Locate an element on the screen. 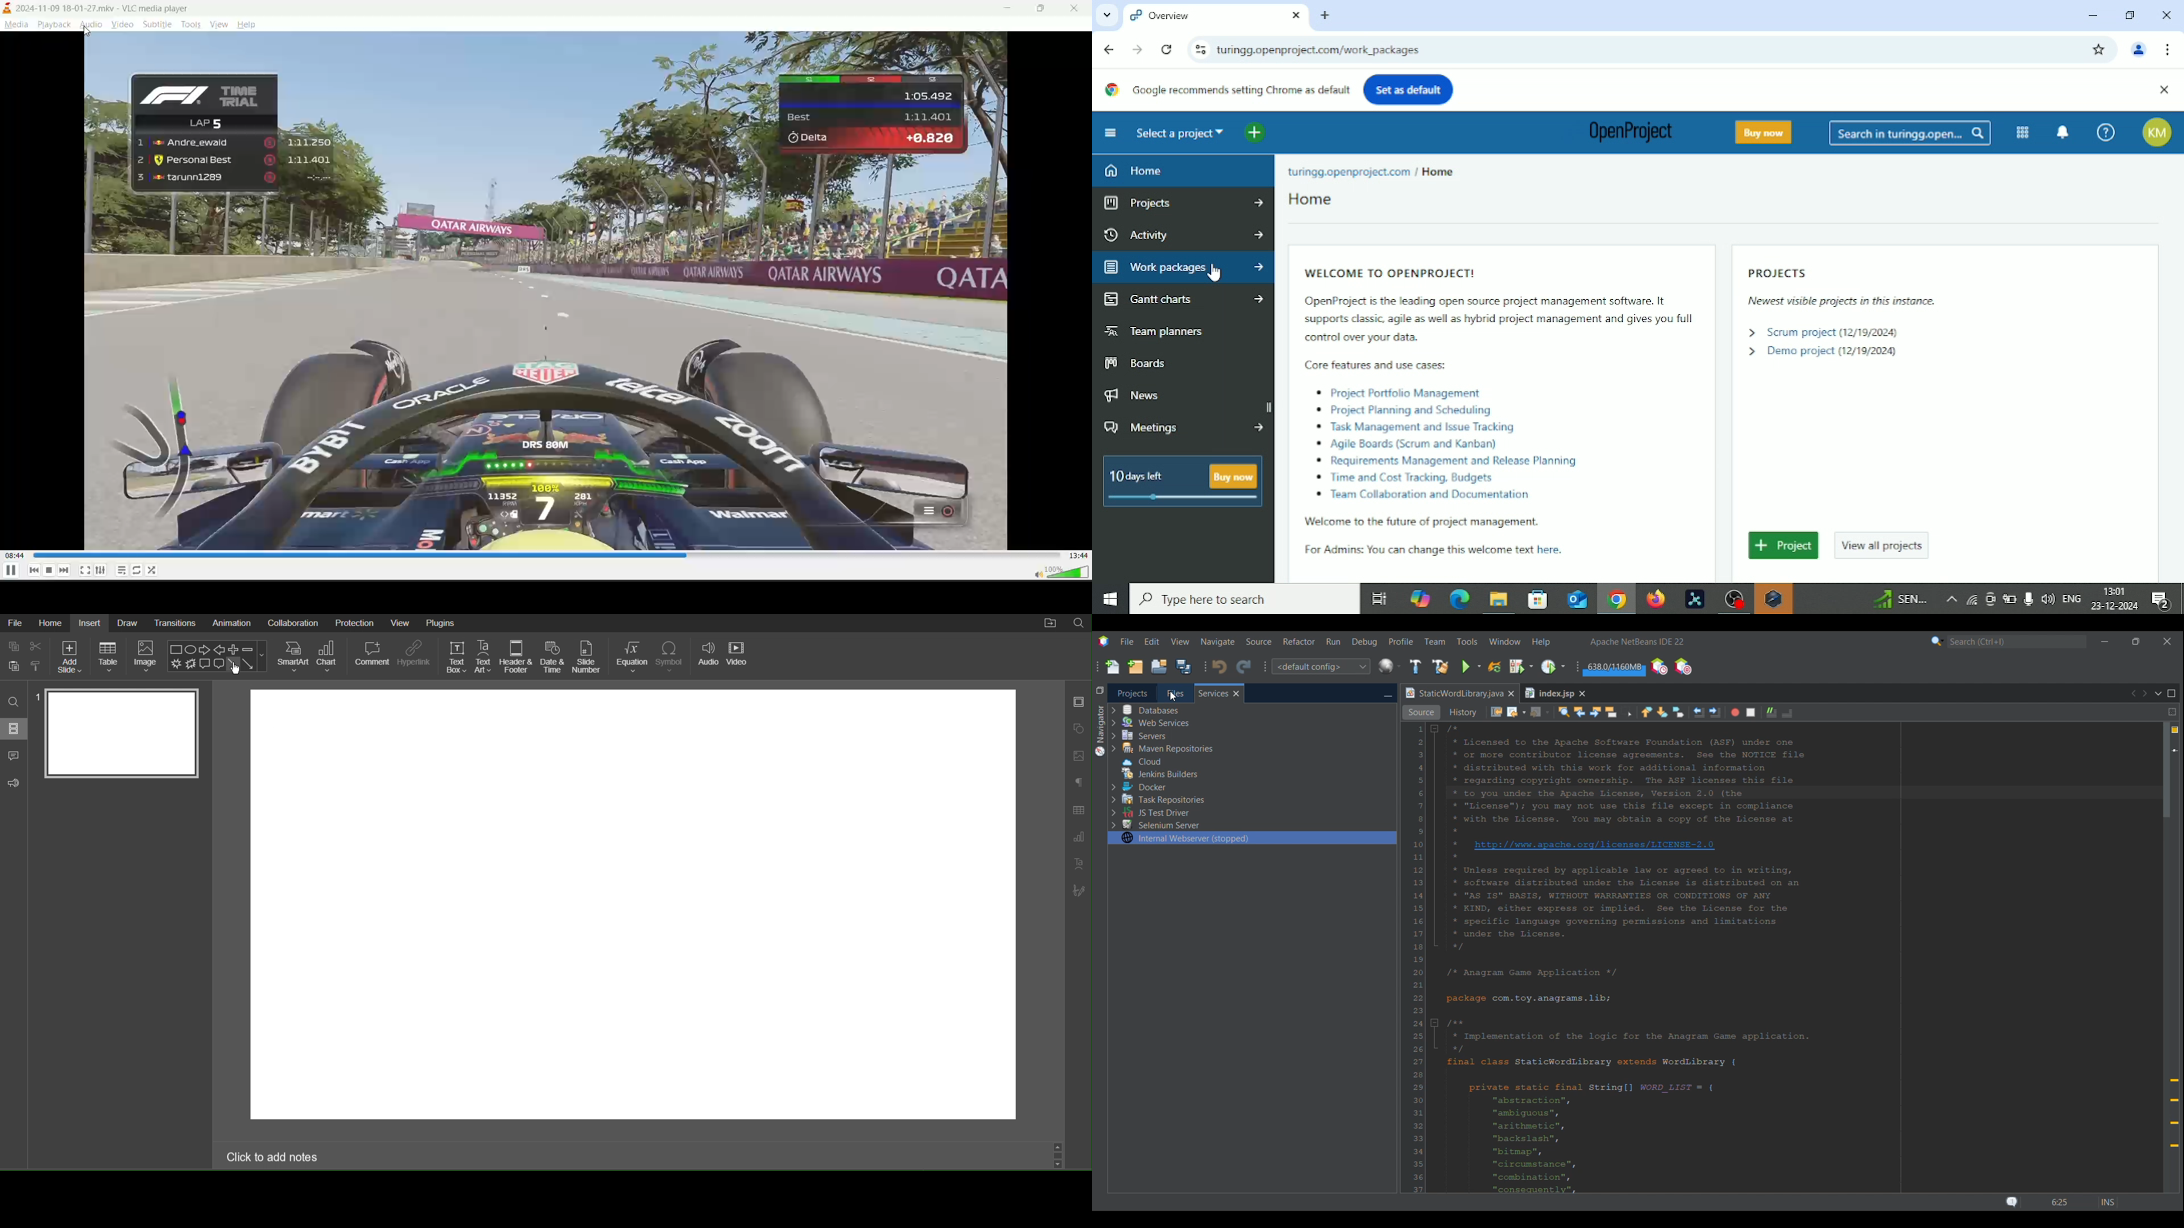 The height and width of the screenshot is (1232, 2184). Services, current tab highlighted is located at coordinates (1213, 693).